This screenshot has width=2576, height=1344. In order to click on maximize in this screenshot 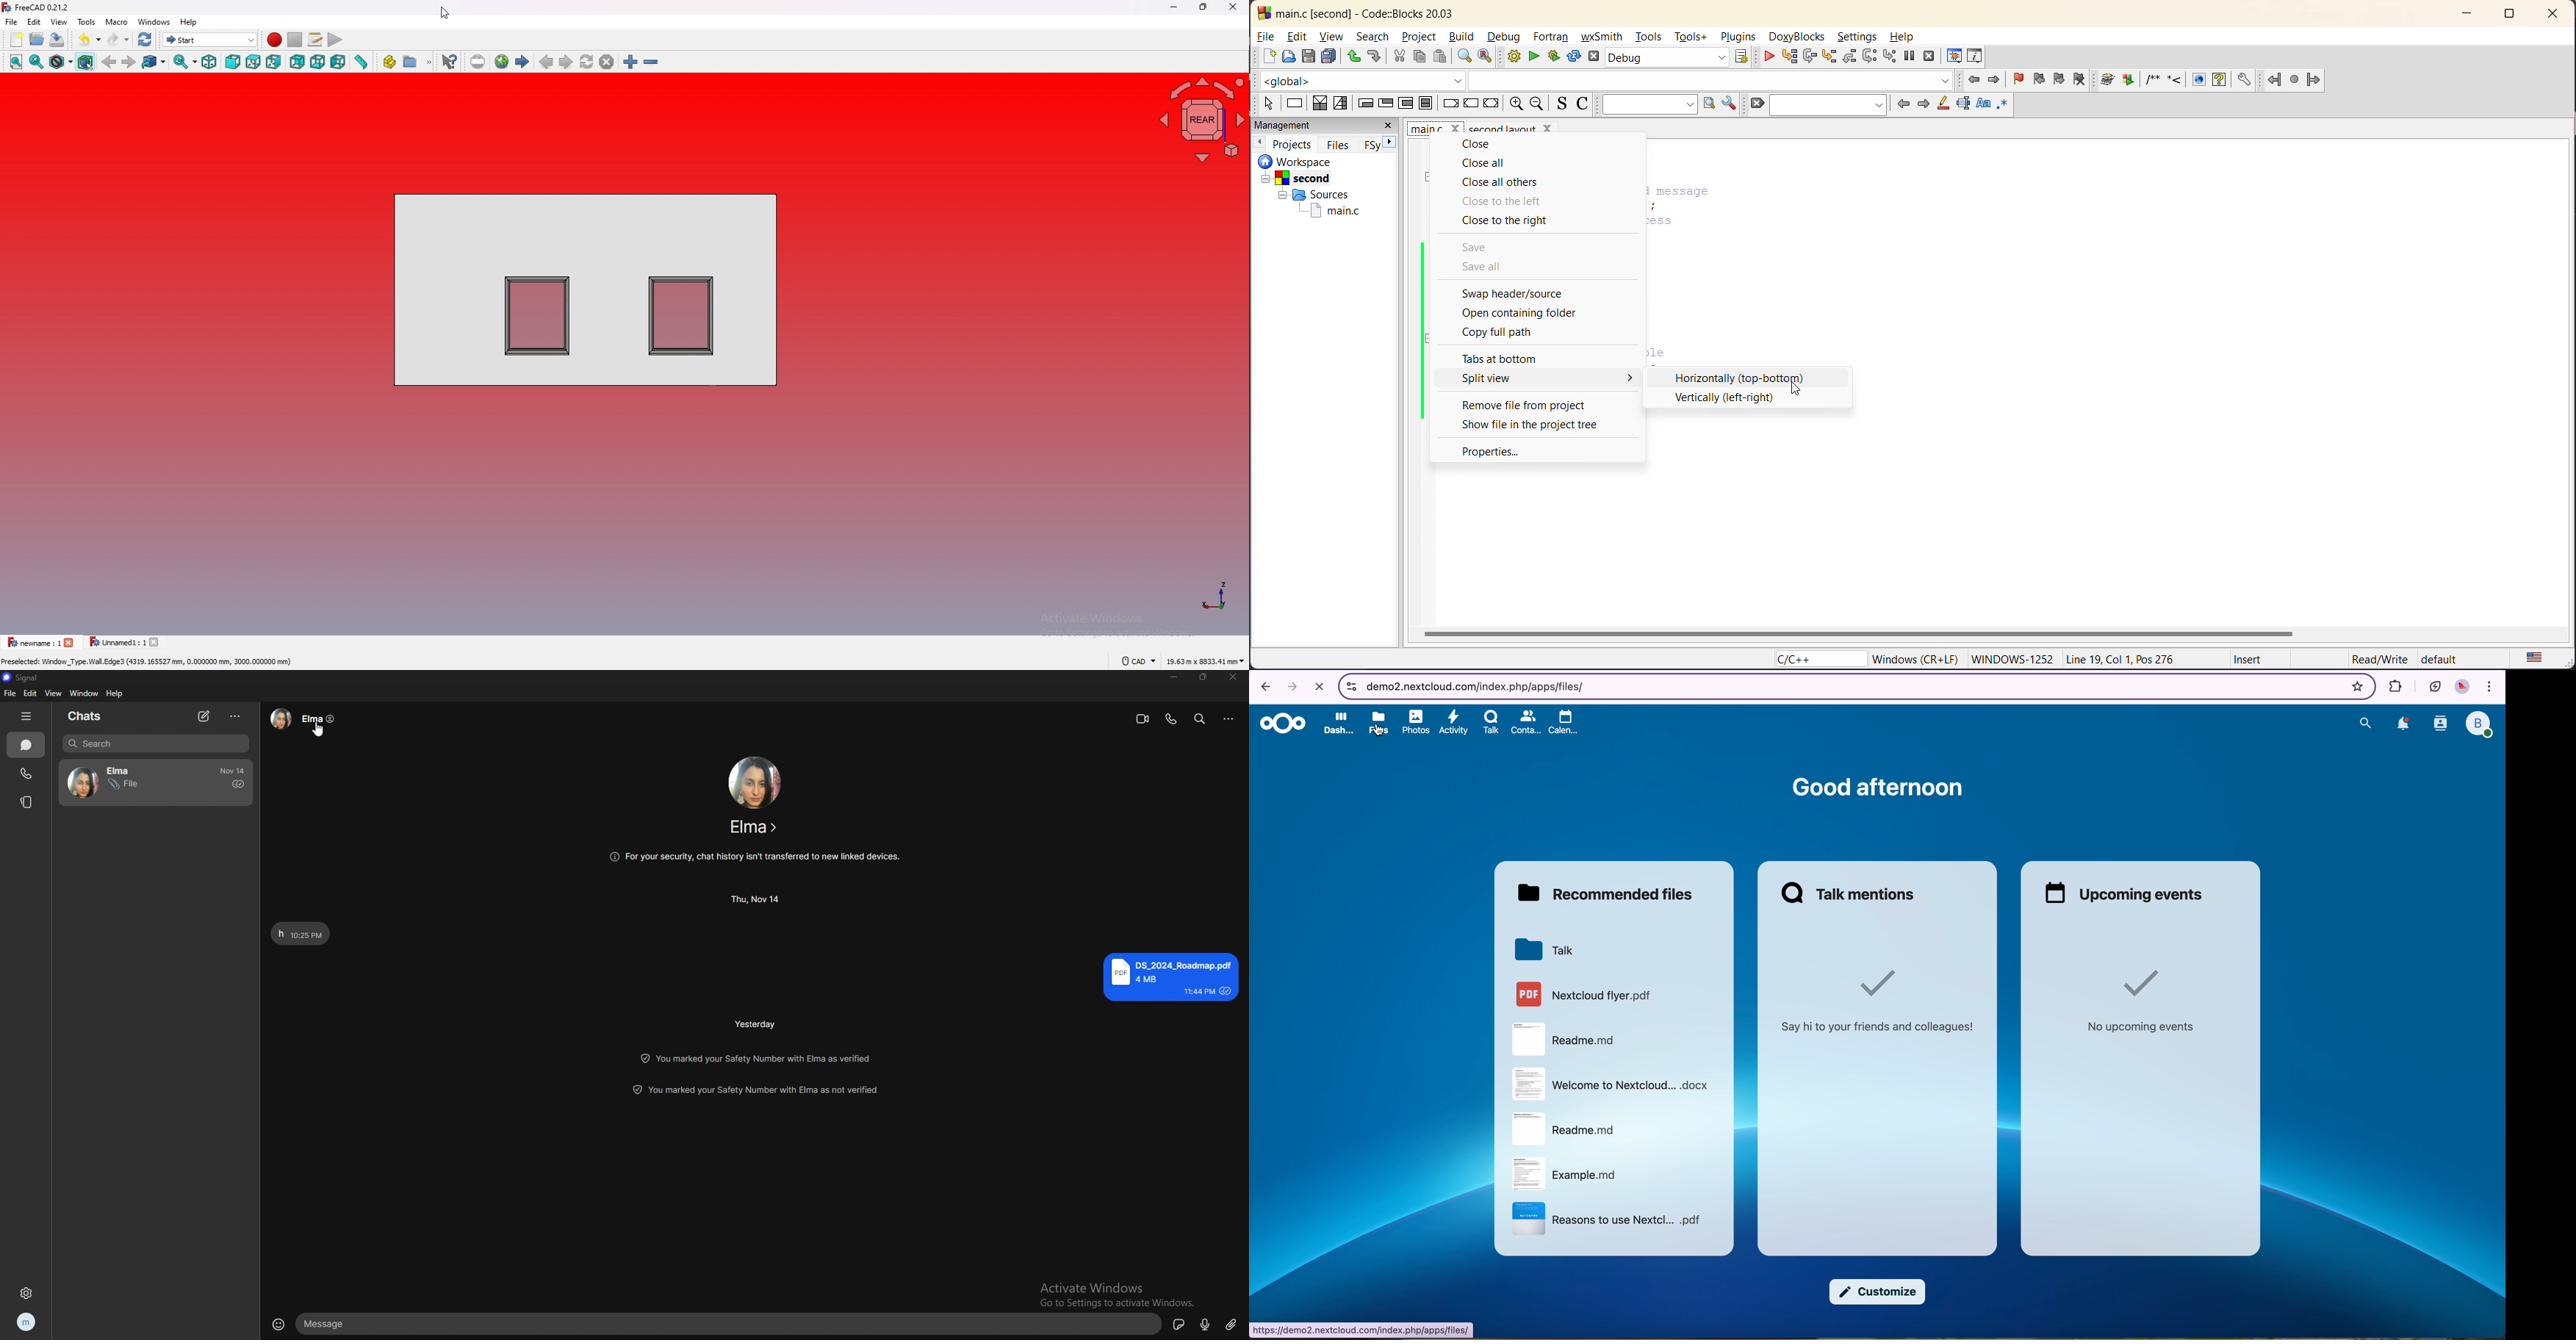, I will do `click(2513, 15)`.